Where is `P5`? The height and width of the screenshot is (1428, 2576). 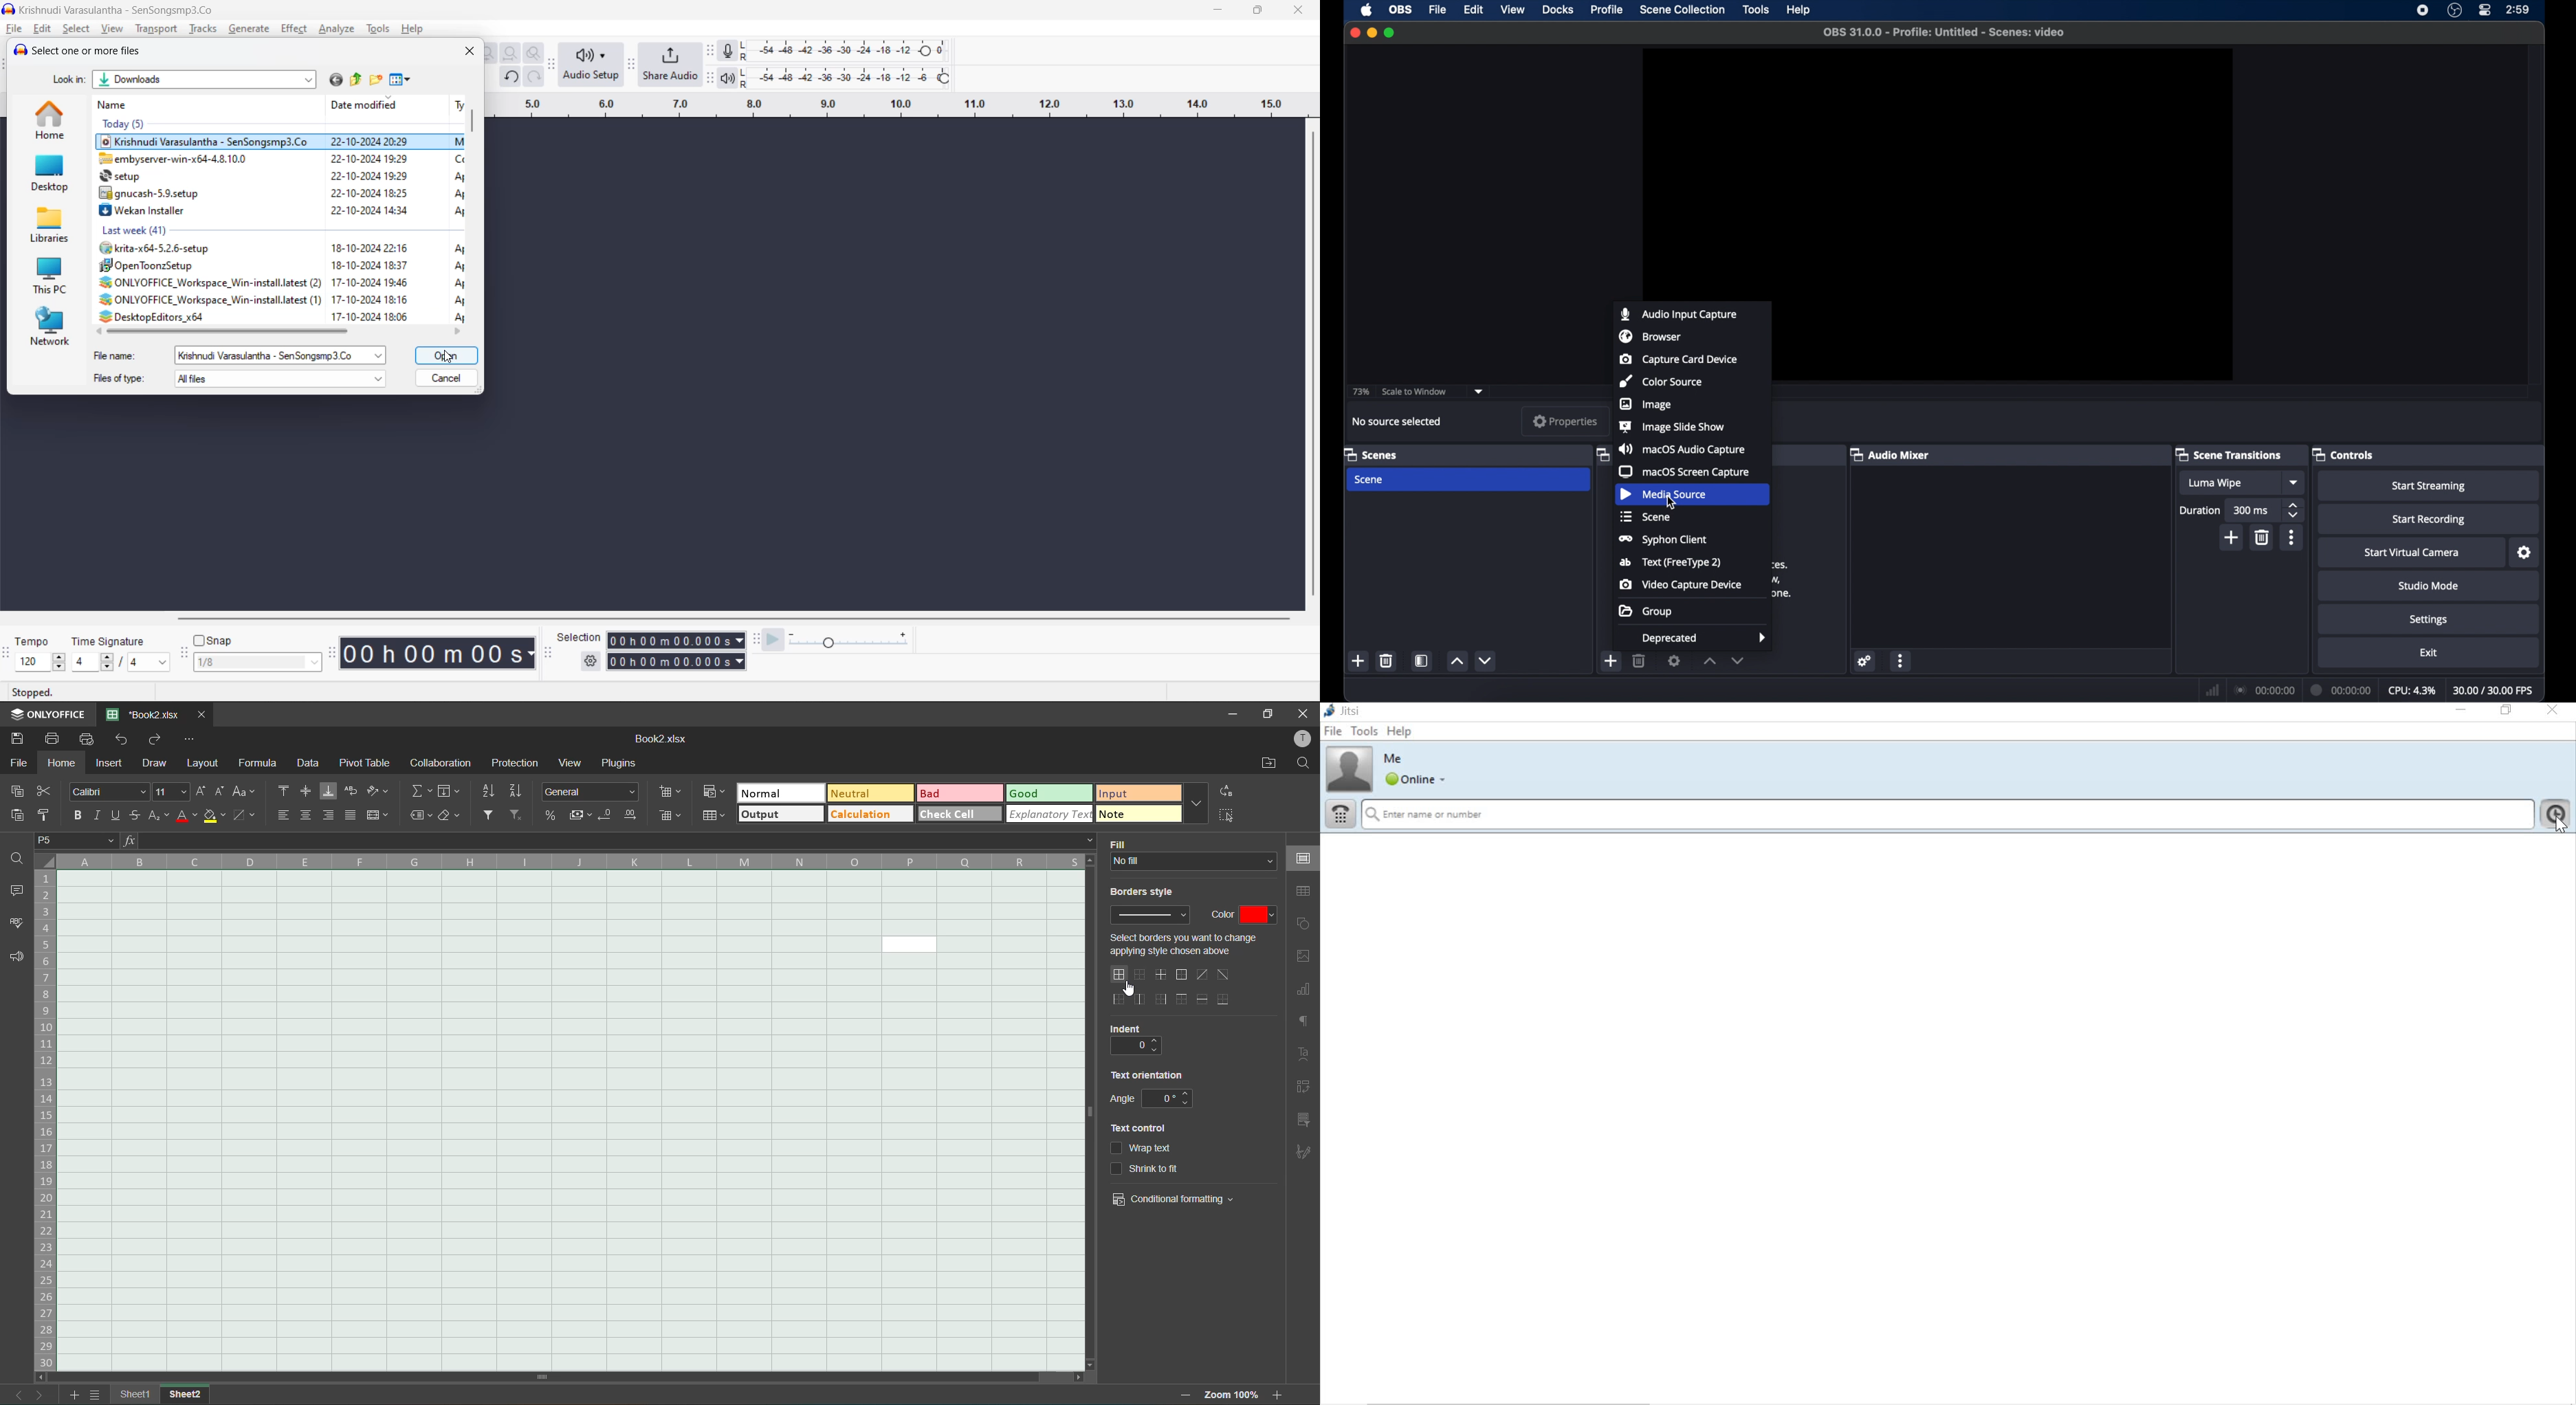 P5 is located at coordinates (78, 840).